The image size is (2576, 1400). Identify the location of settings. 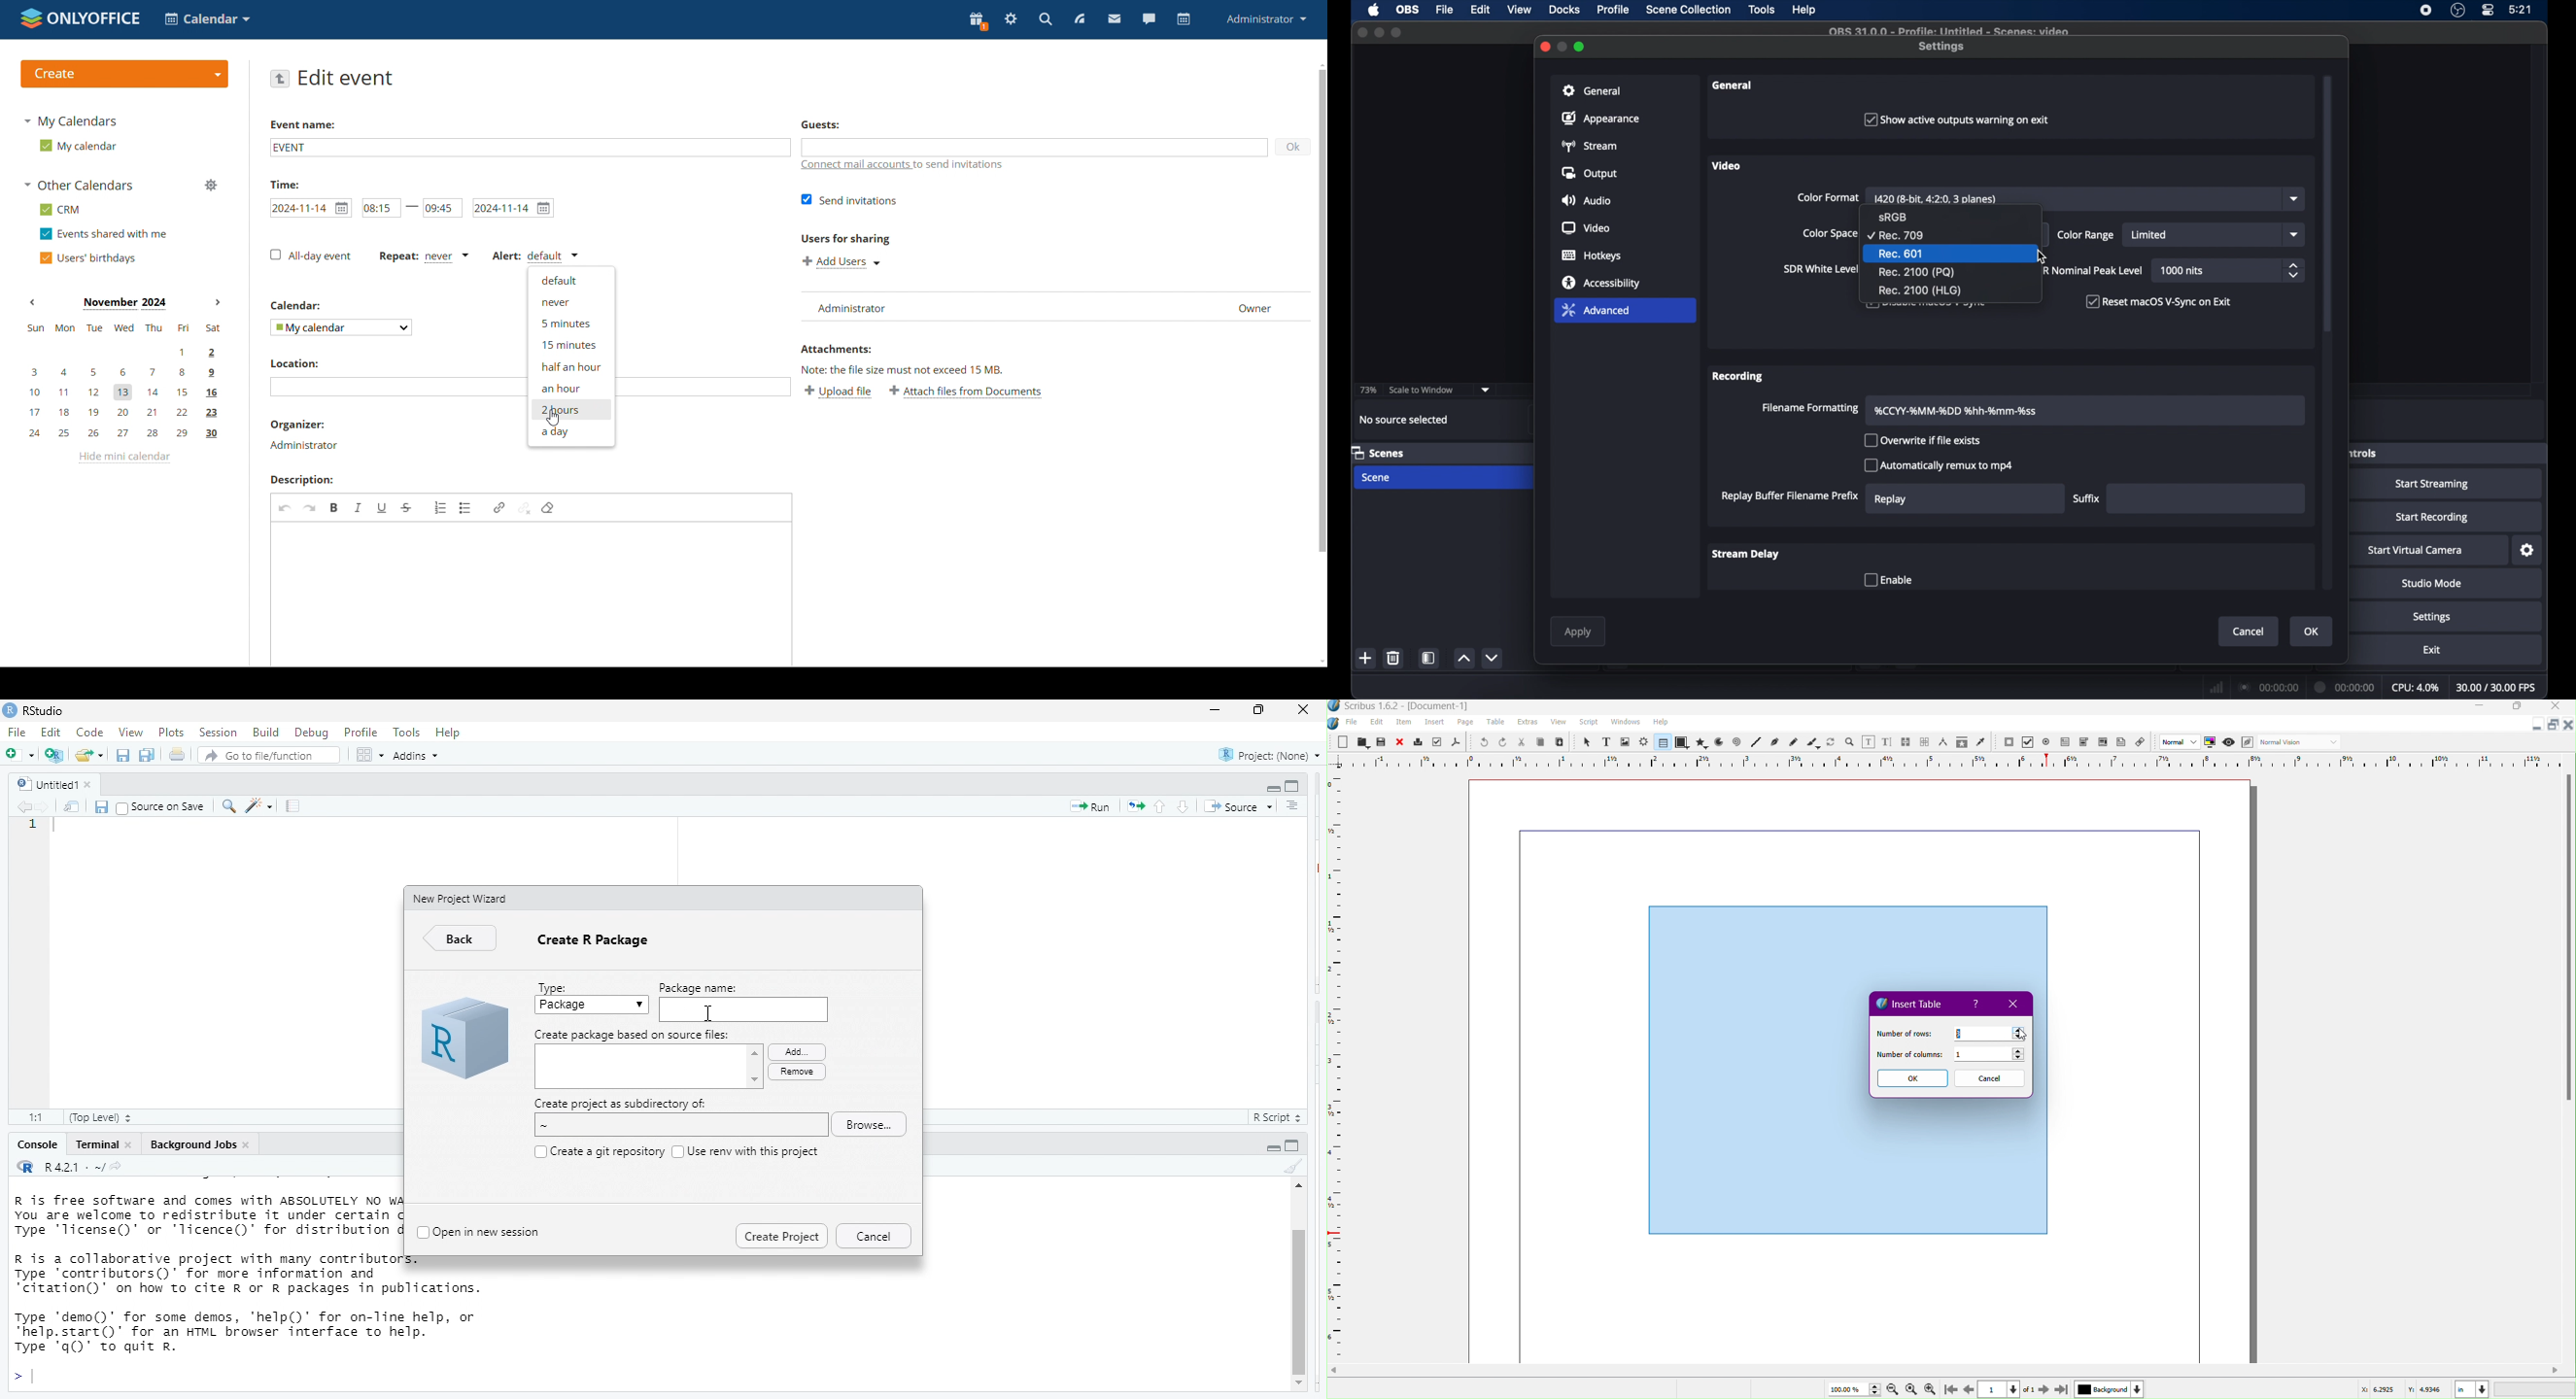
(2528, 551).